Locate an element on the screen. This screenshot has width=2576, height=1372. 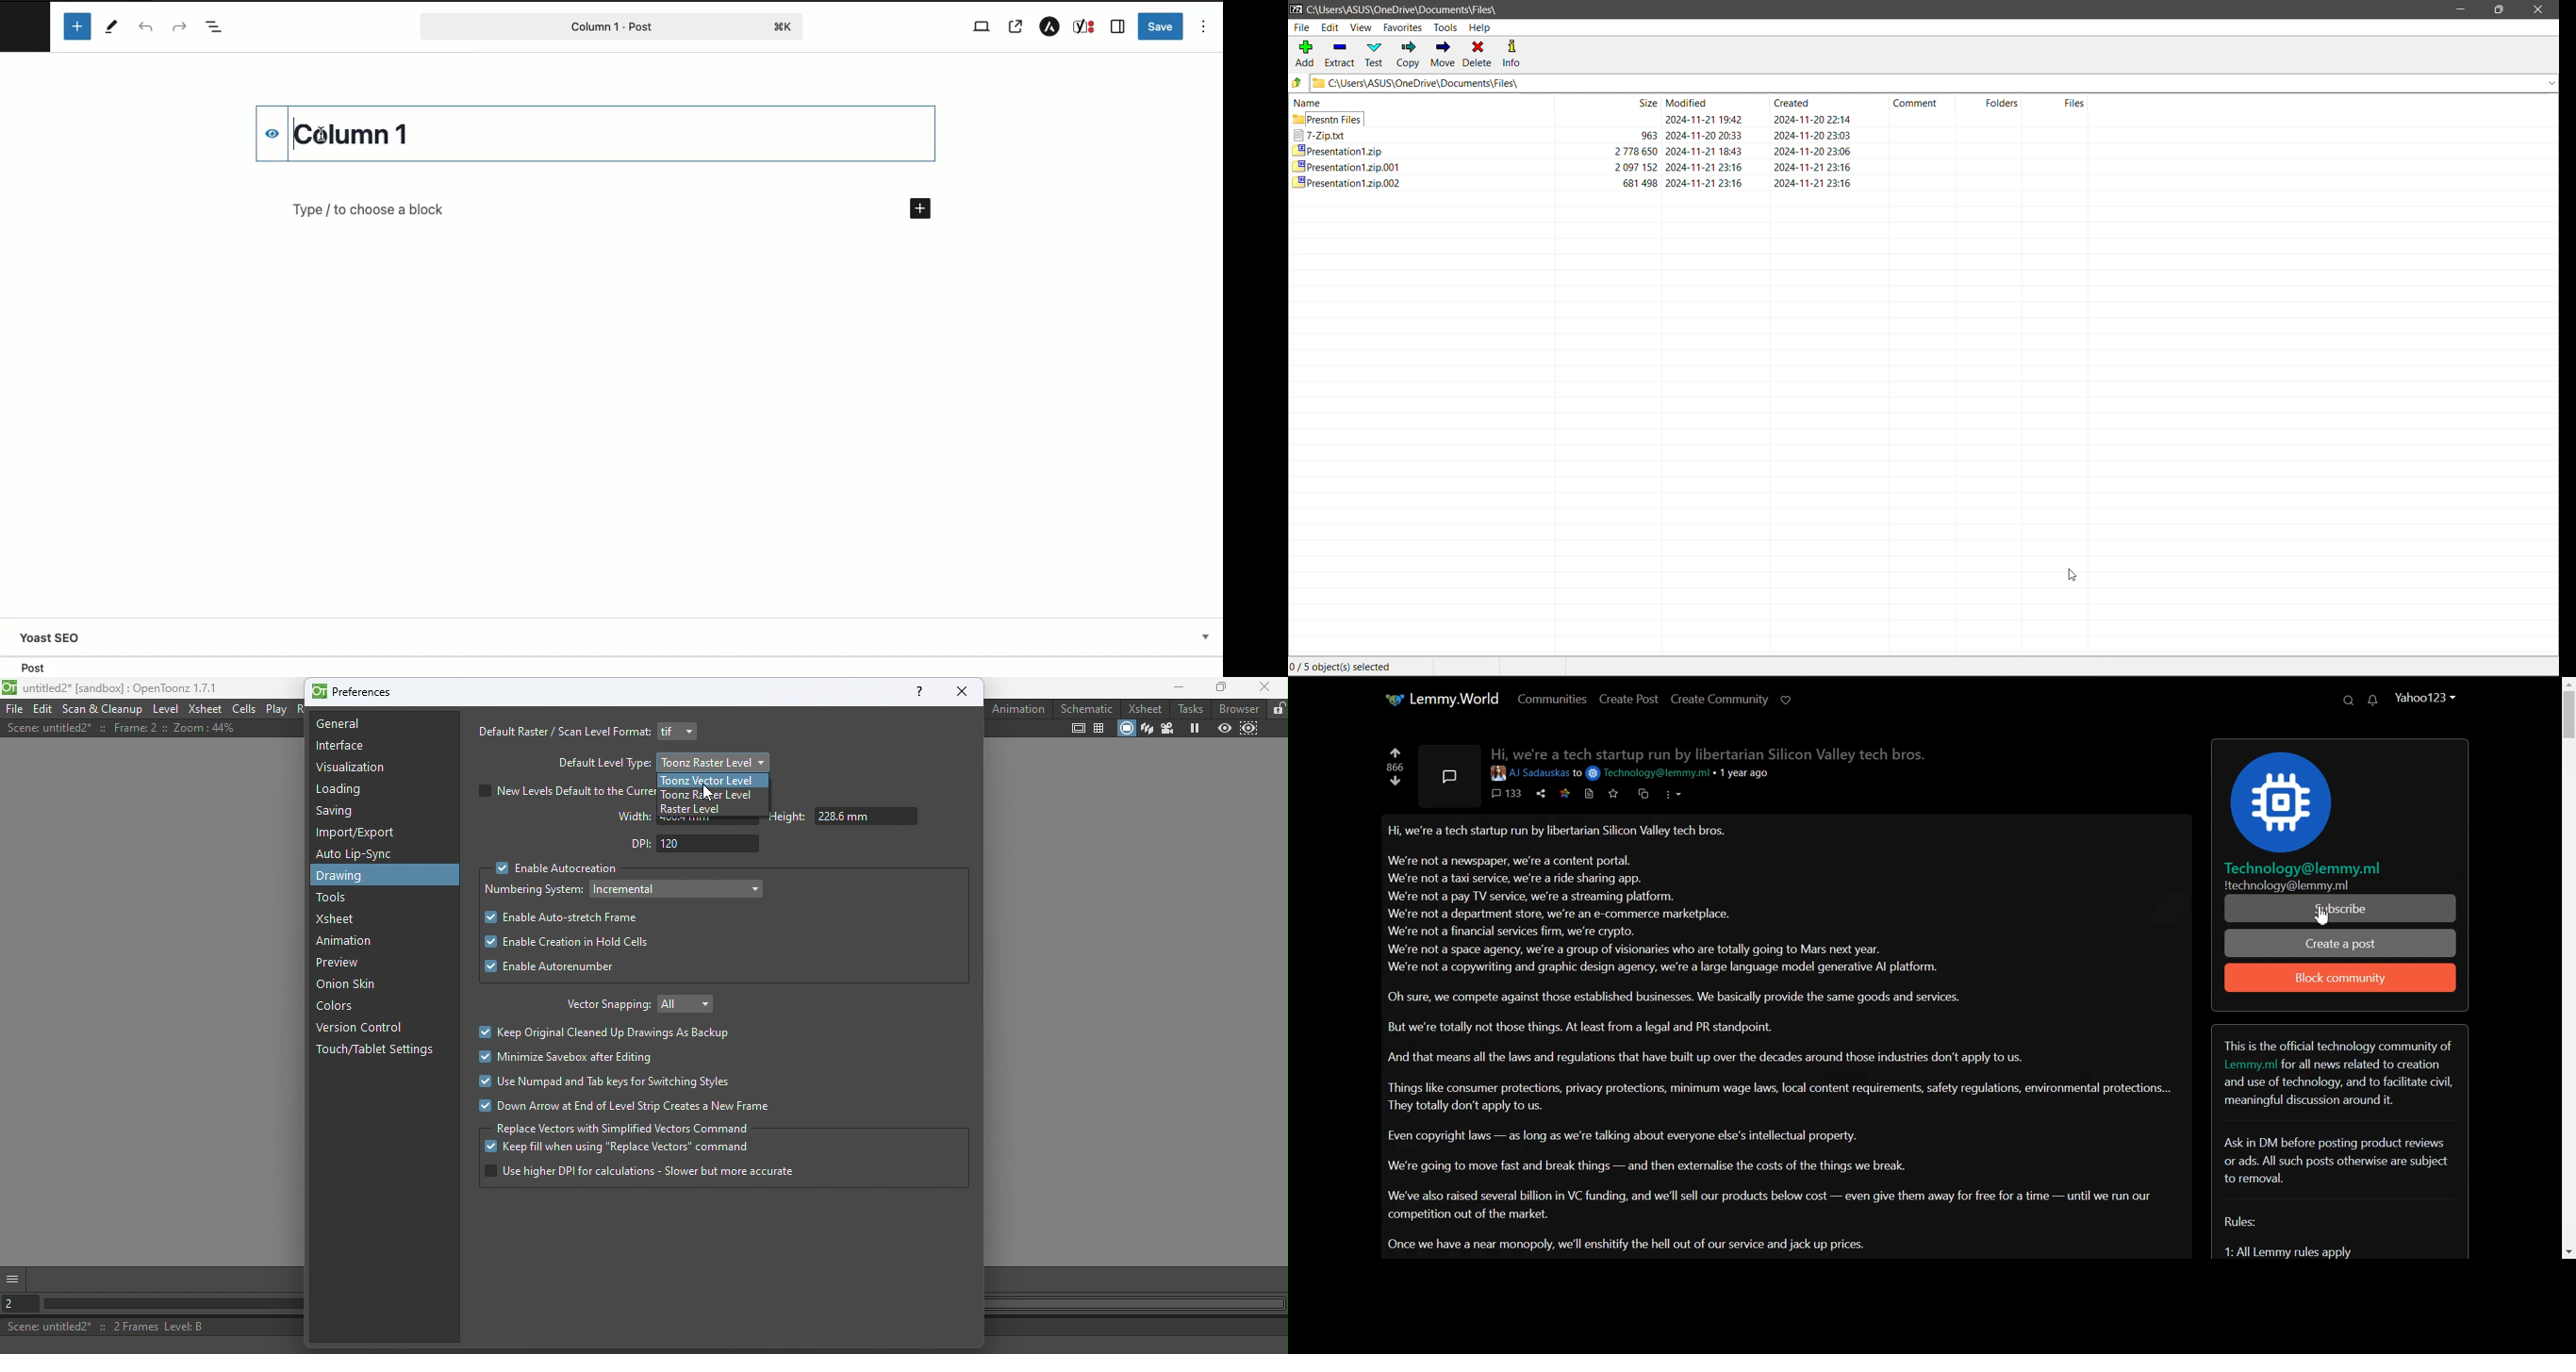
help is located at coordinates (917, 691).